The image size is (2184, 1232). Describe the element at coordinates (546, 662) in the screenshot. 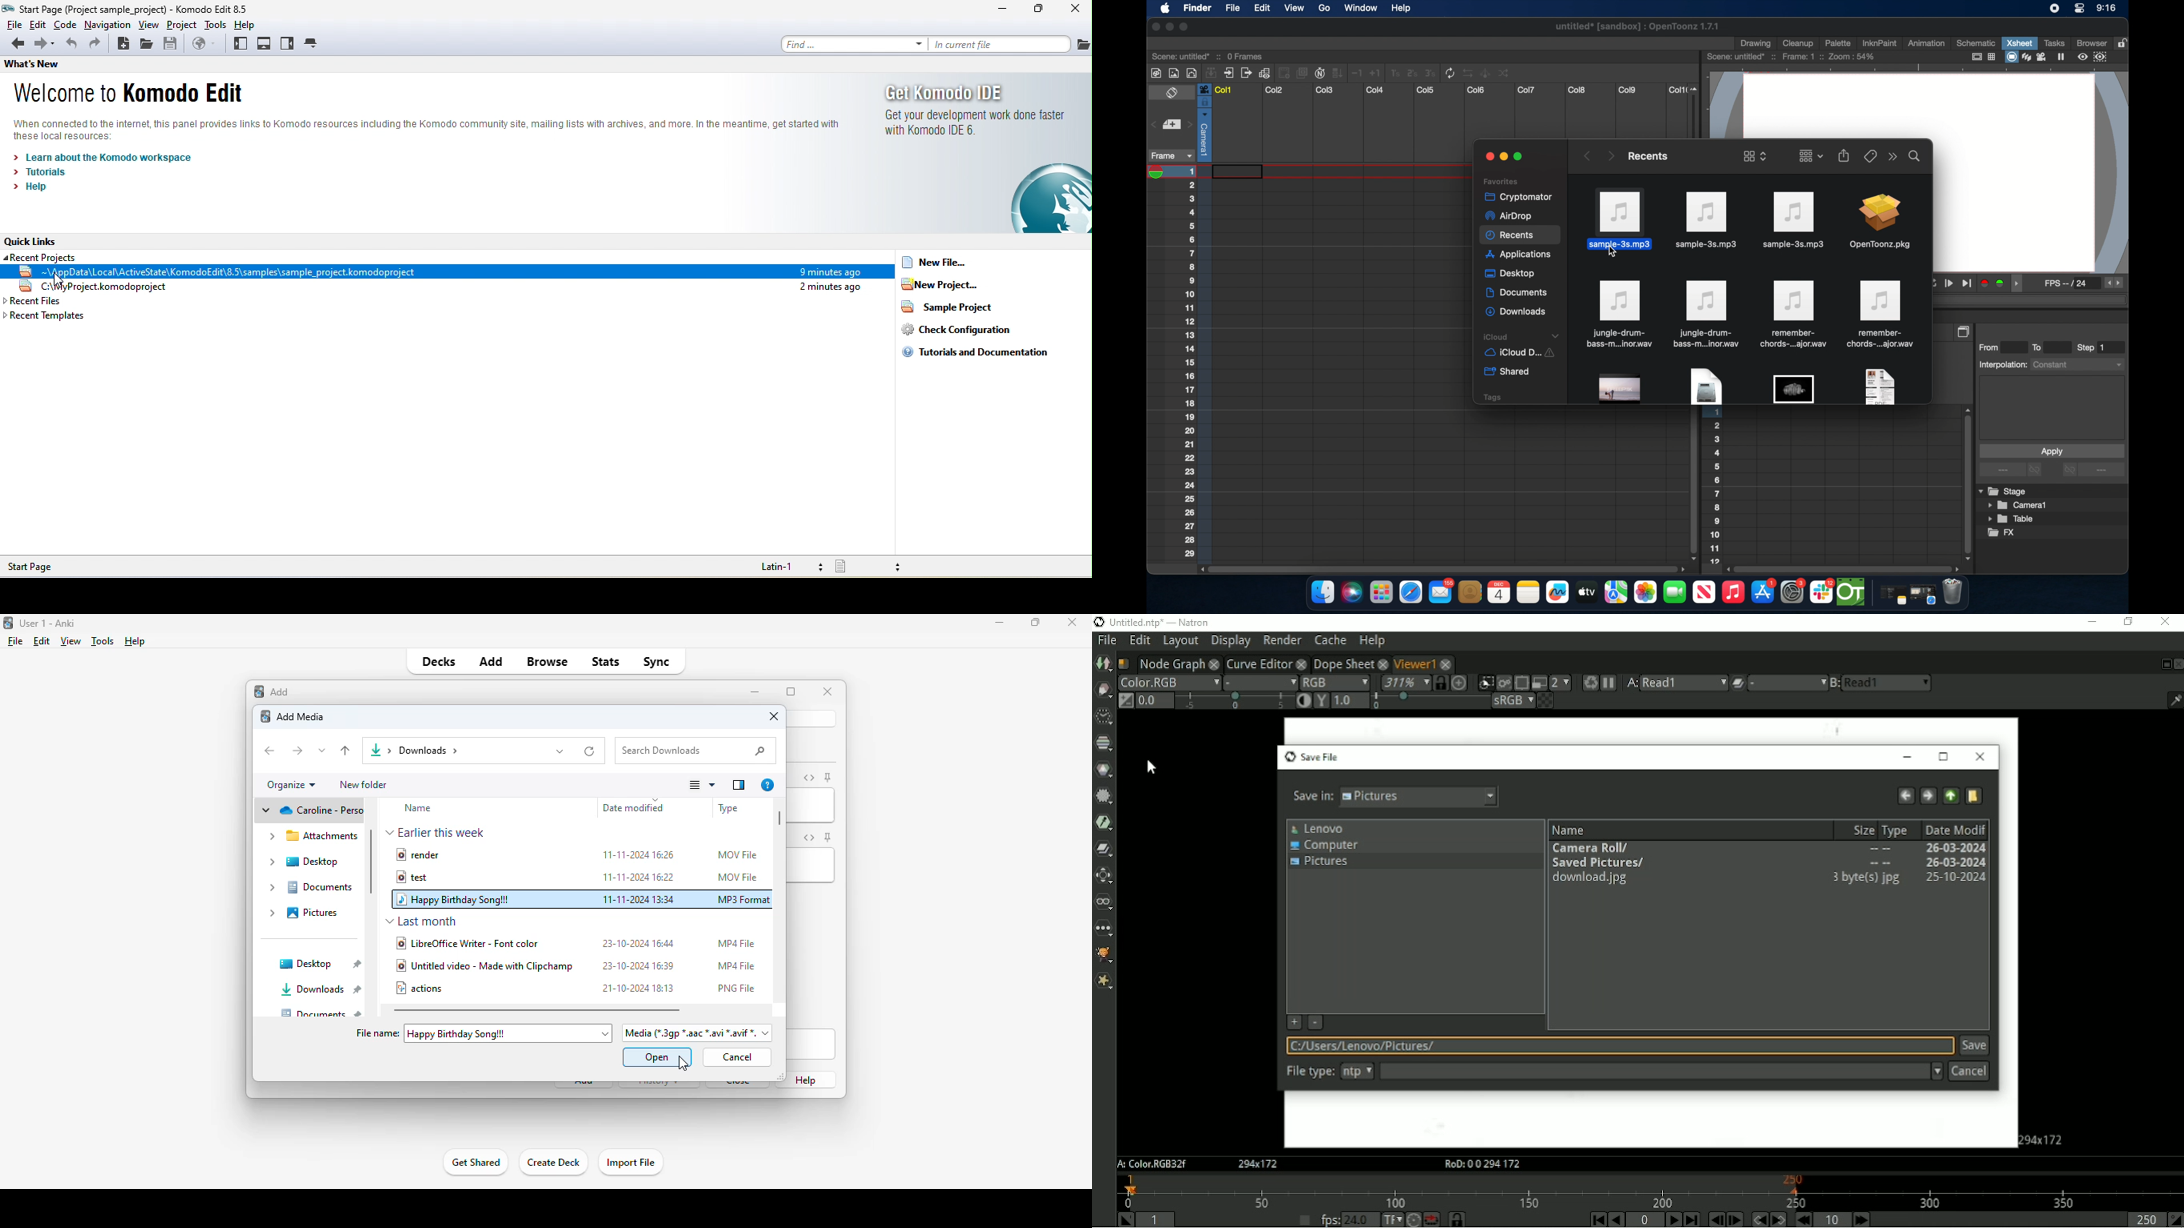

I see `browse` at that location.